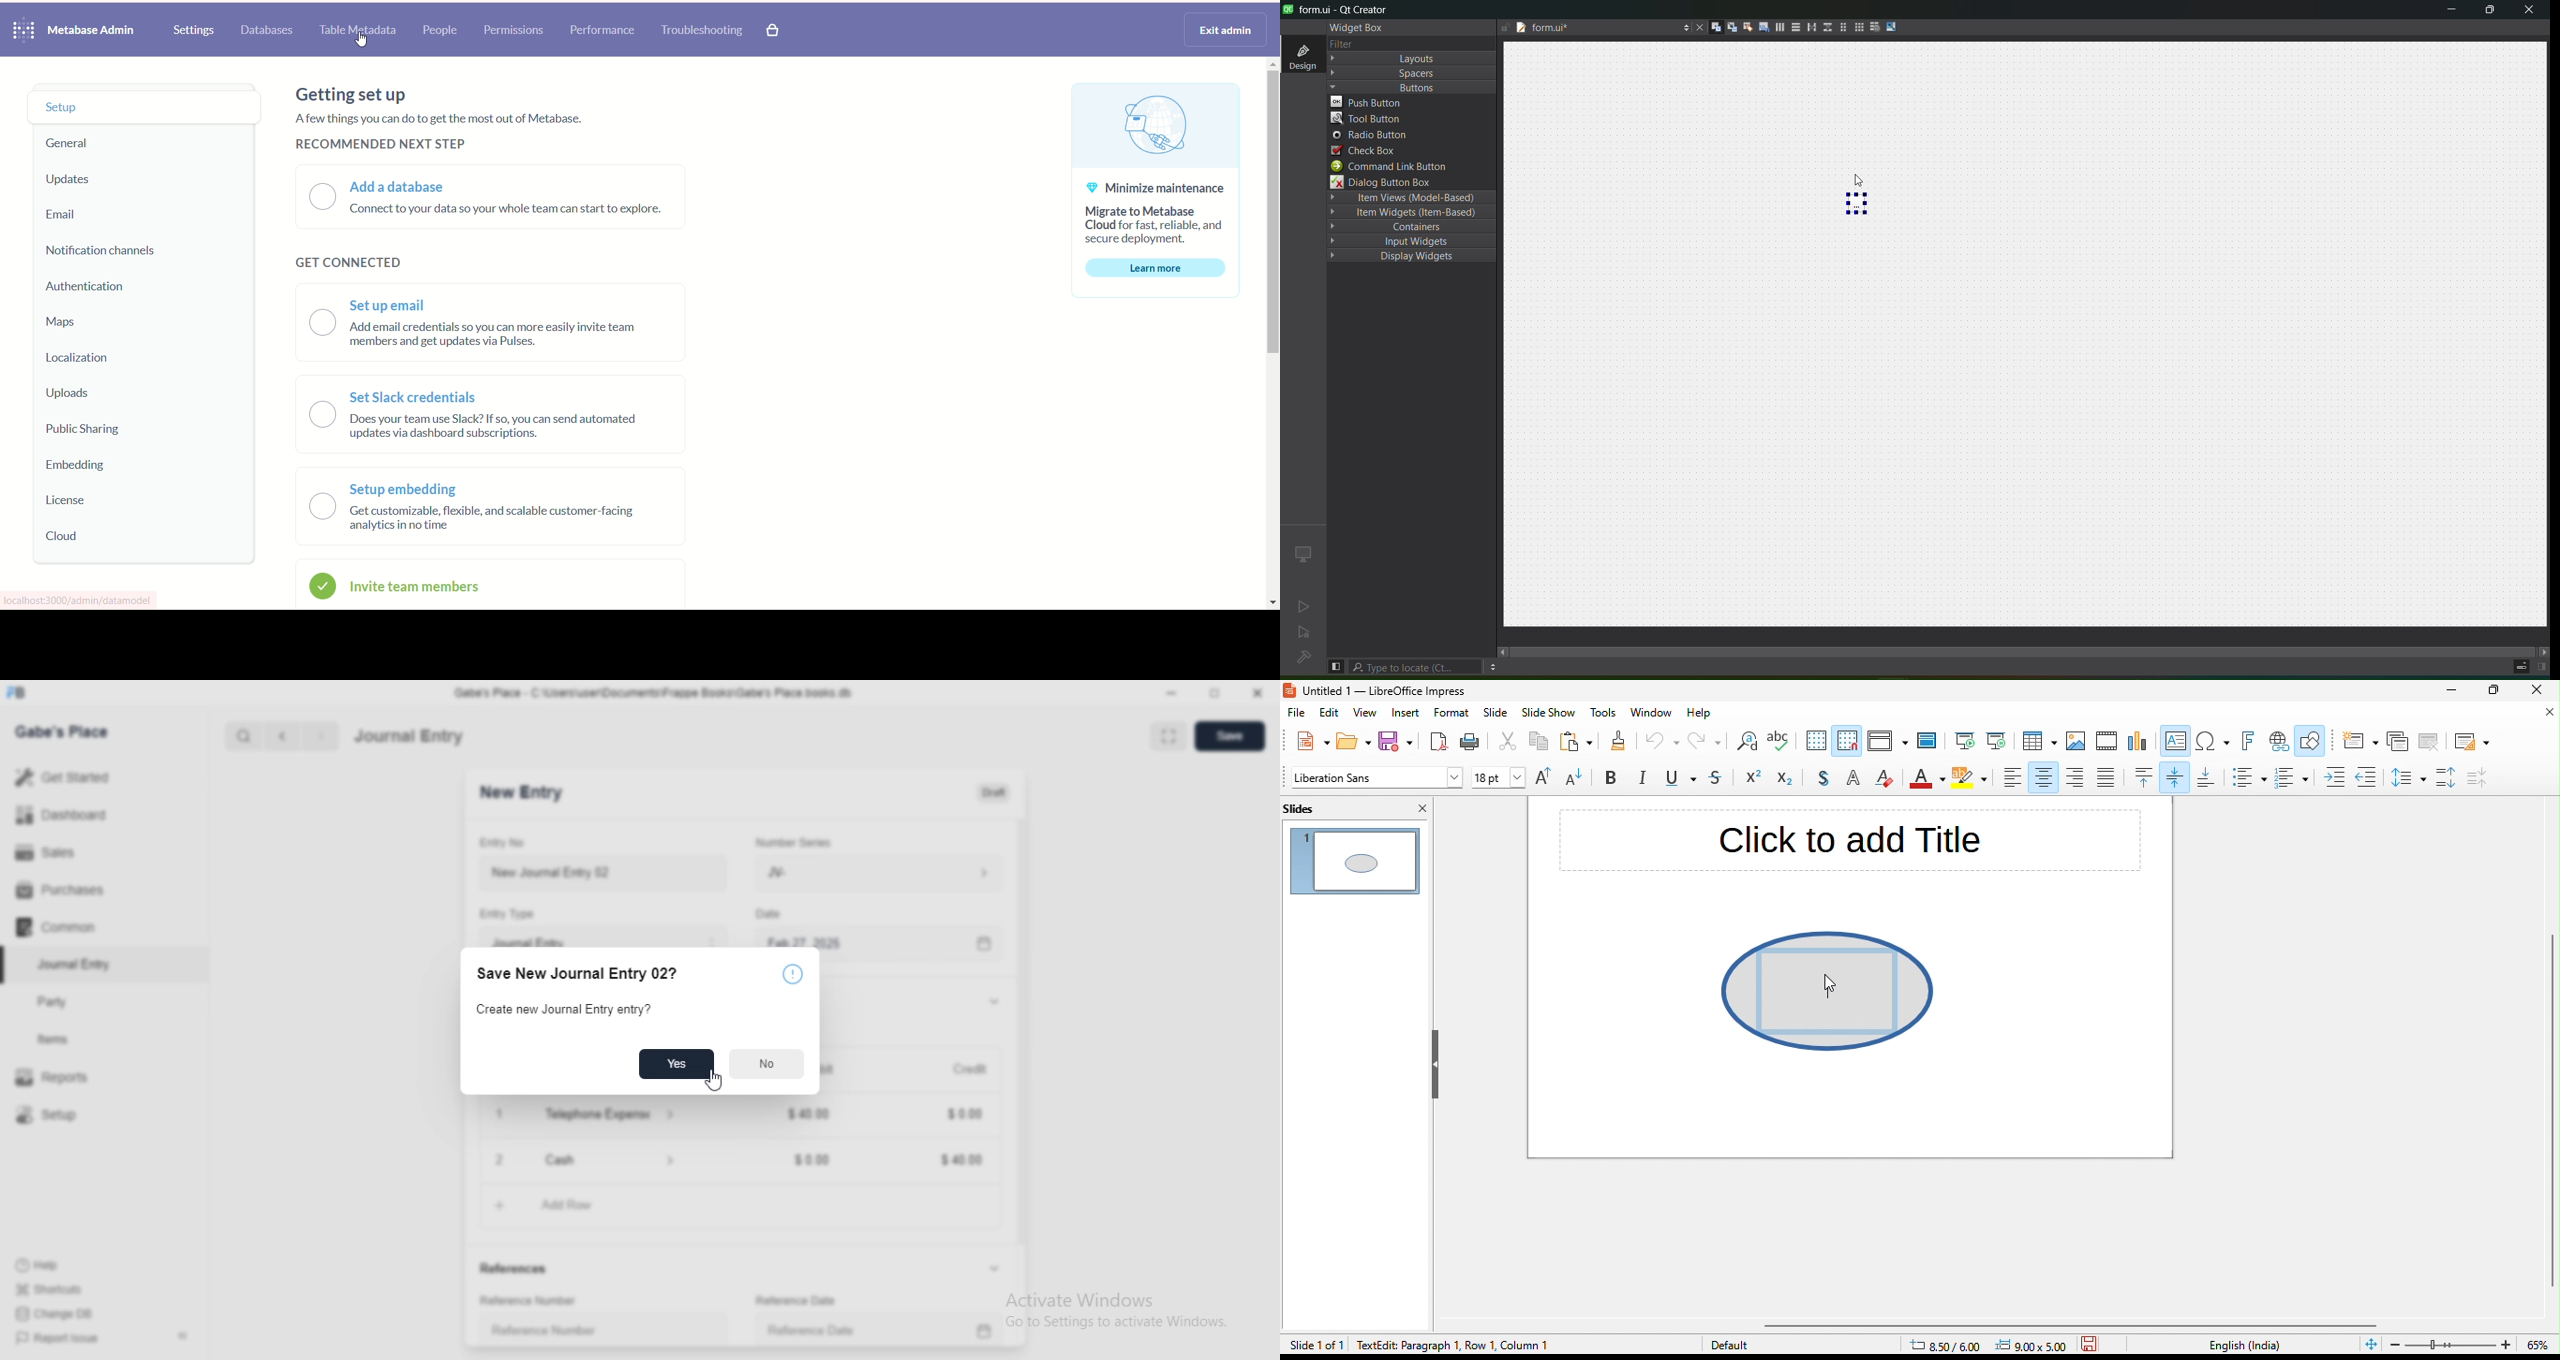  What do you see at coordinates (1856, 836) in the screenshot?
I see `click to add title` at bounding box center [1856, 836].